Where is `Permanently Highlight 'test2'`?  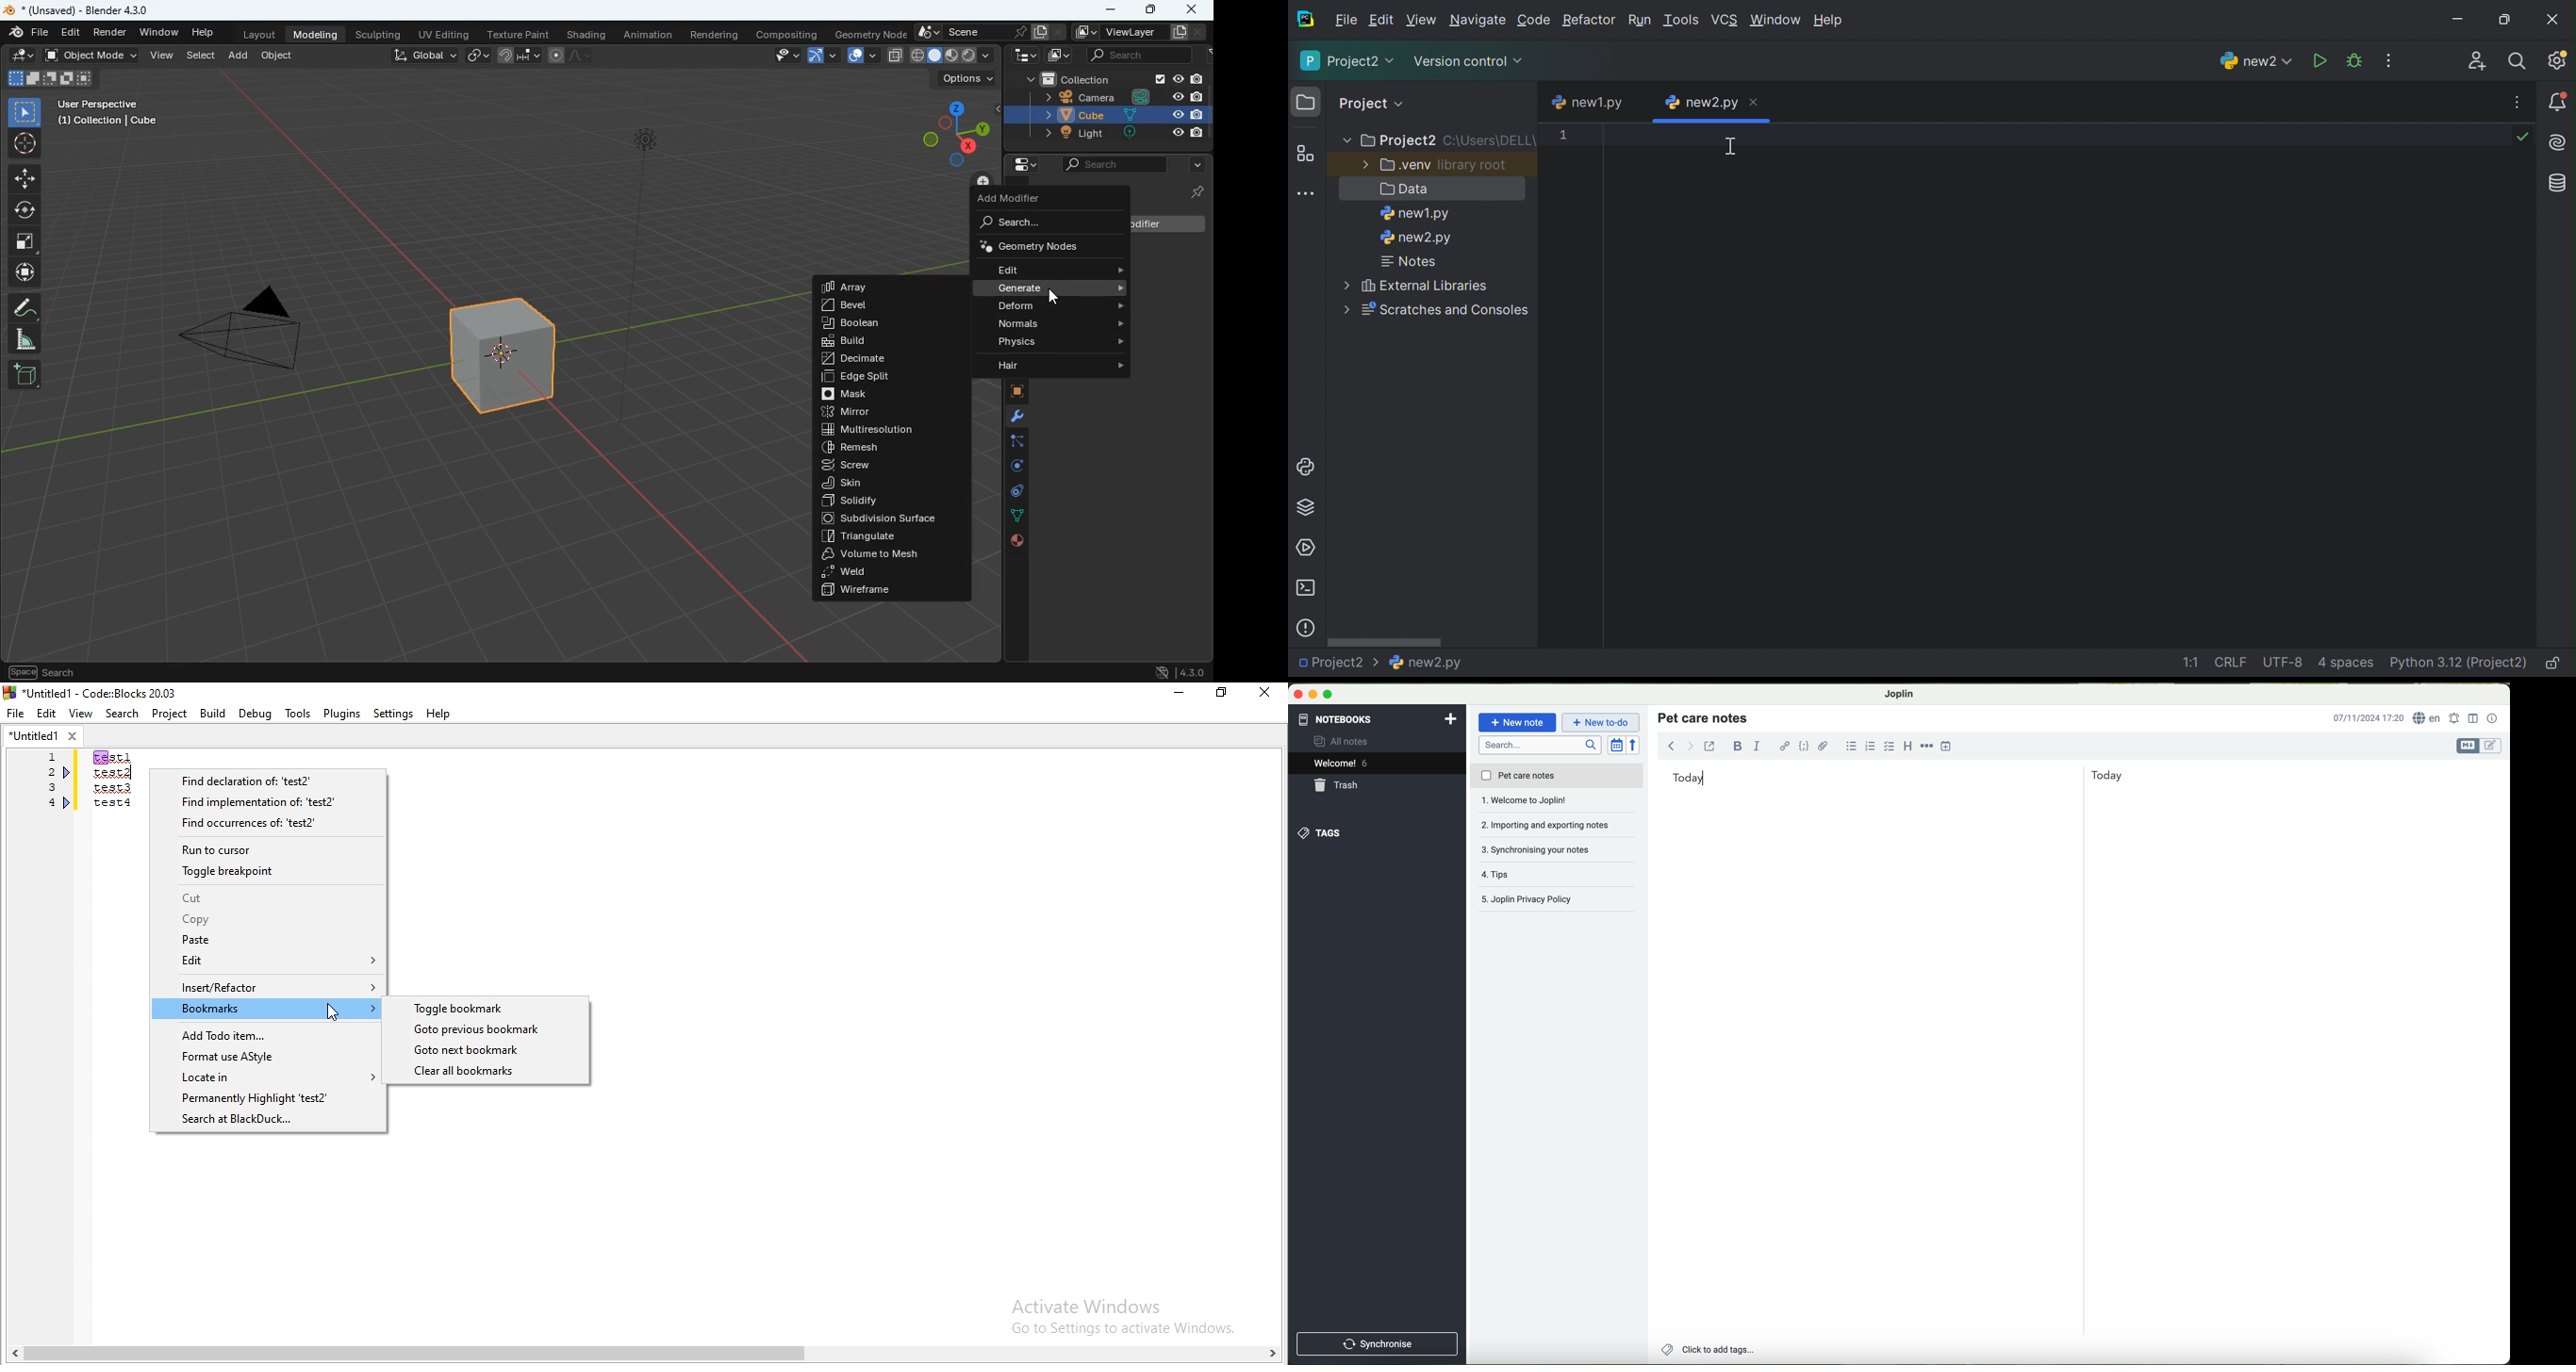
Permanently Highlight 'test2' is located at coordinates (266, 1098).